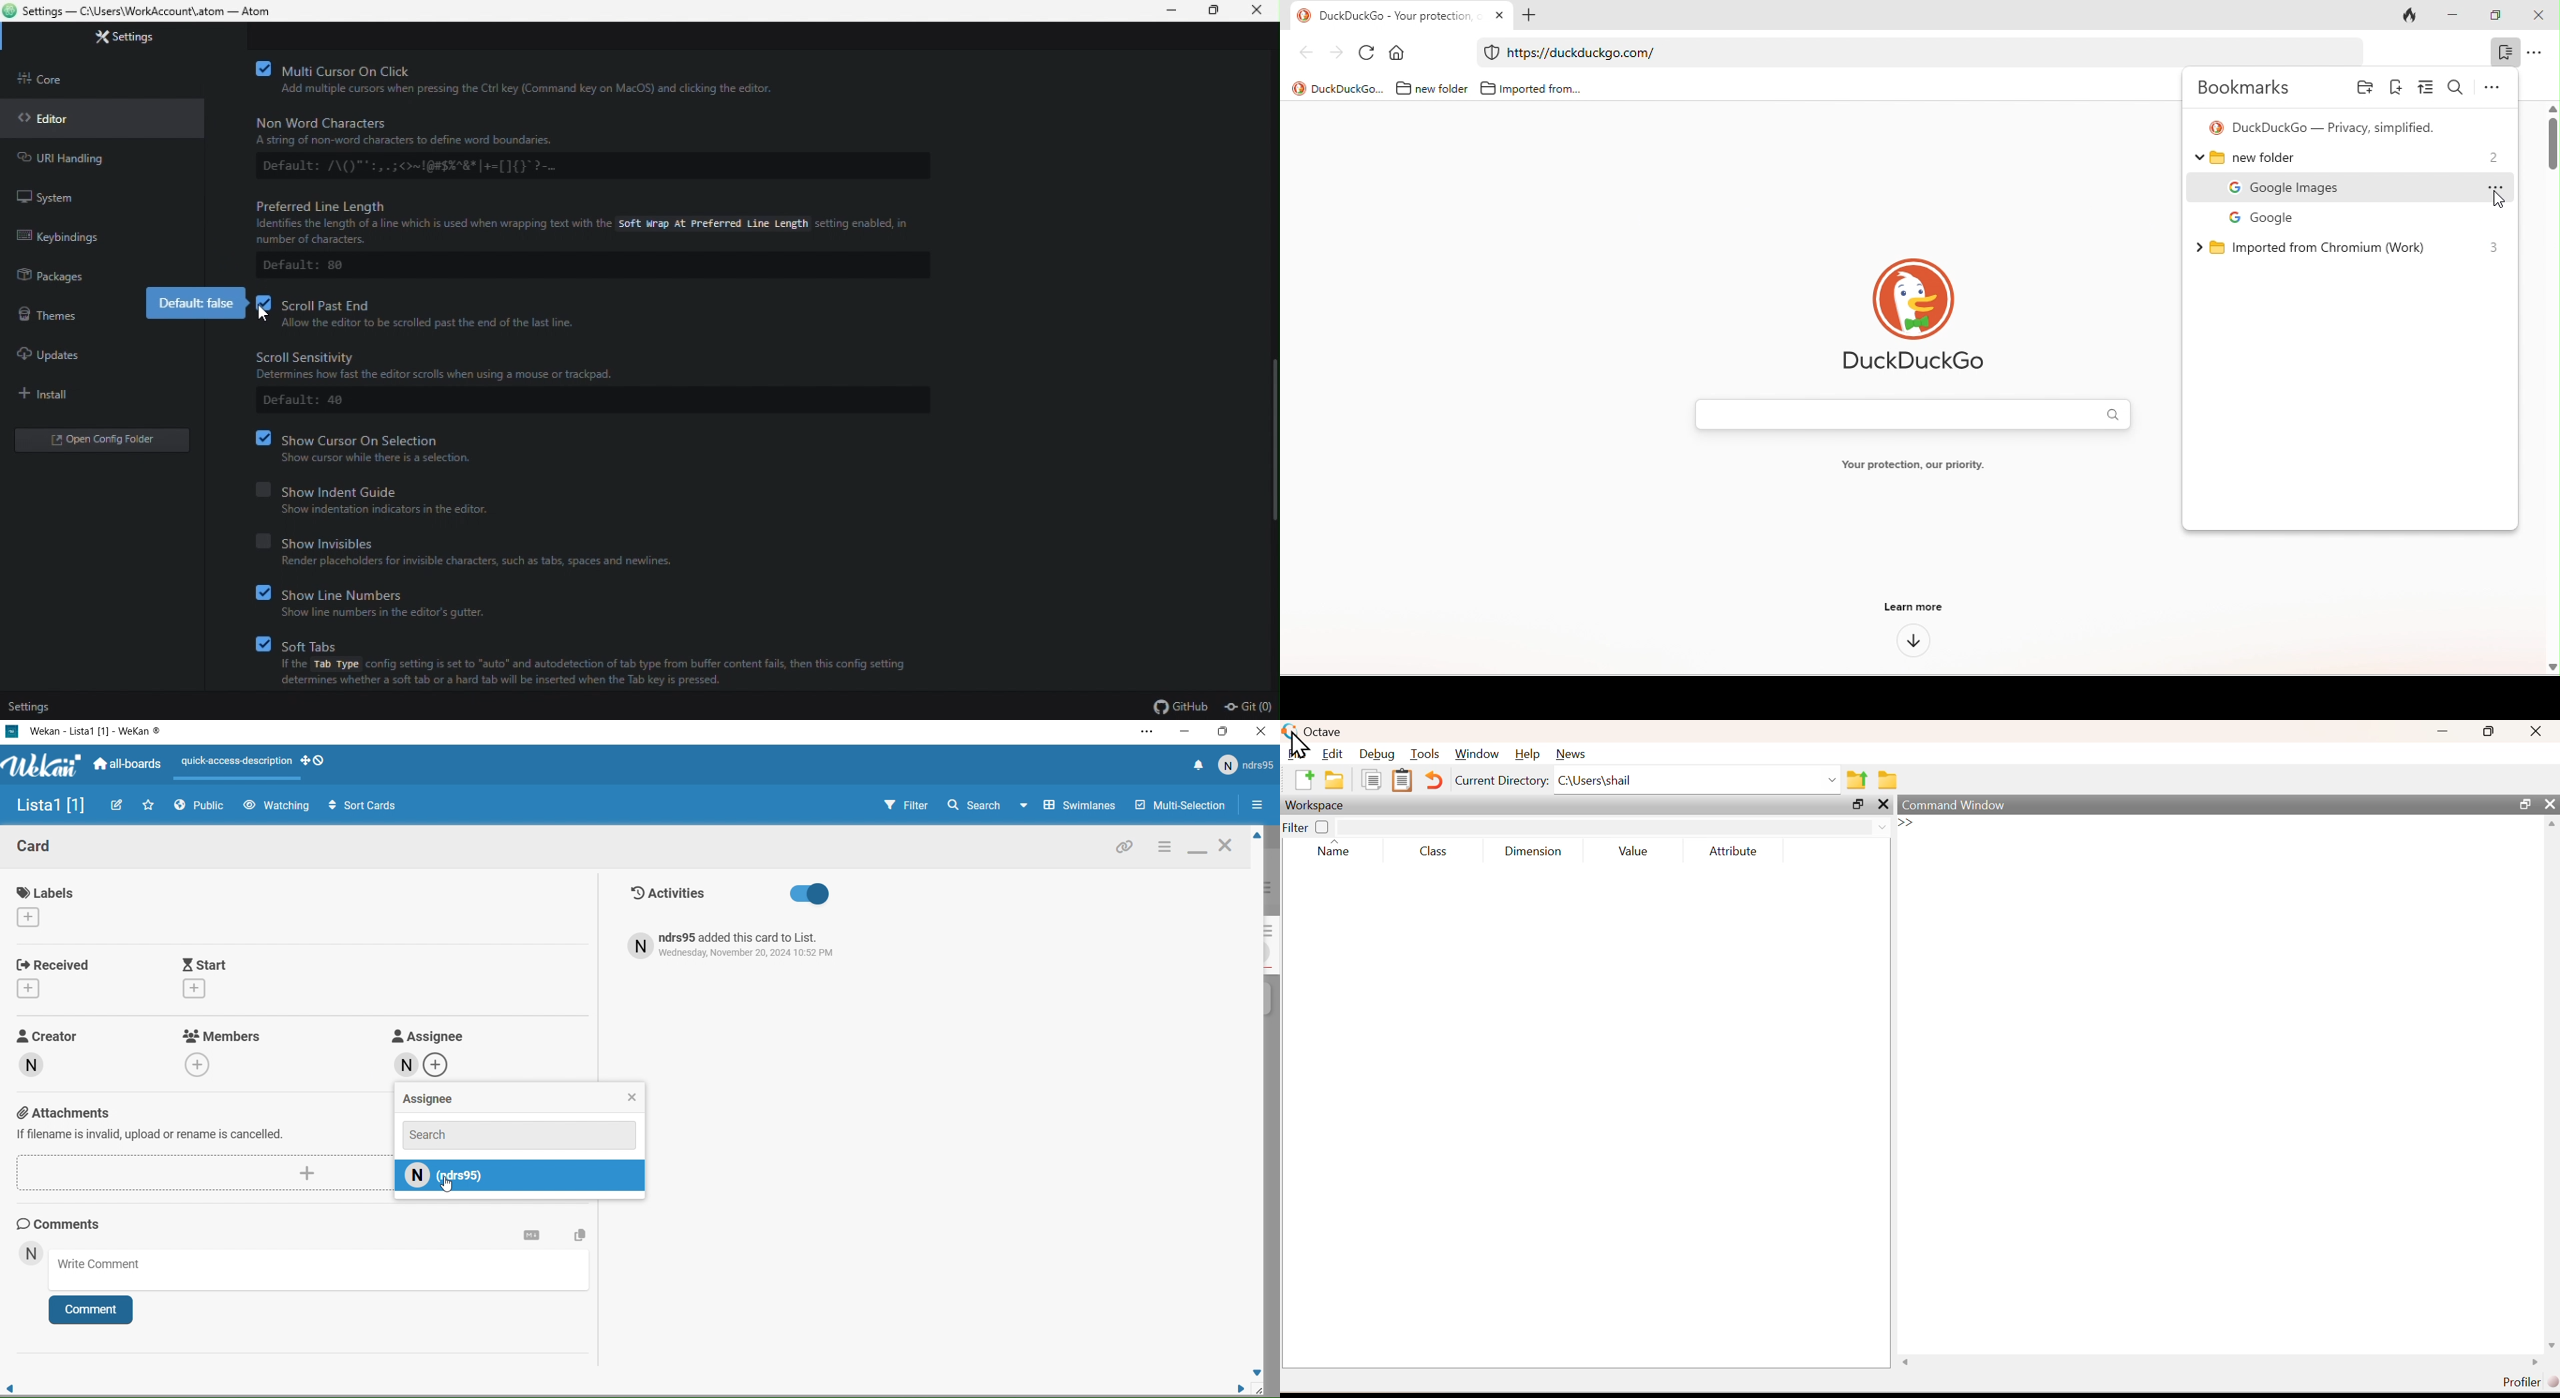  Describe the element at coordinates (50, 119) in the screenshot. I see `Editor` at that location.